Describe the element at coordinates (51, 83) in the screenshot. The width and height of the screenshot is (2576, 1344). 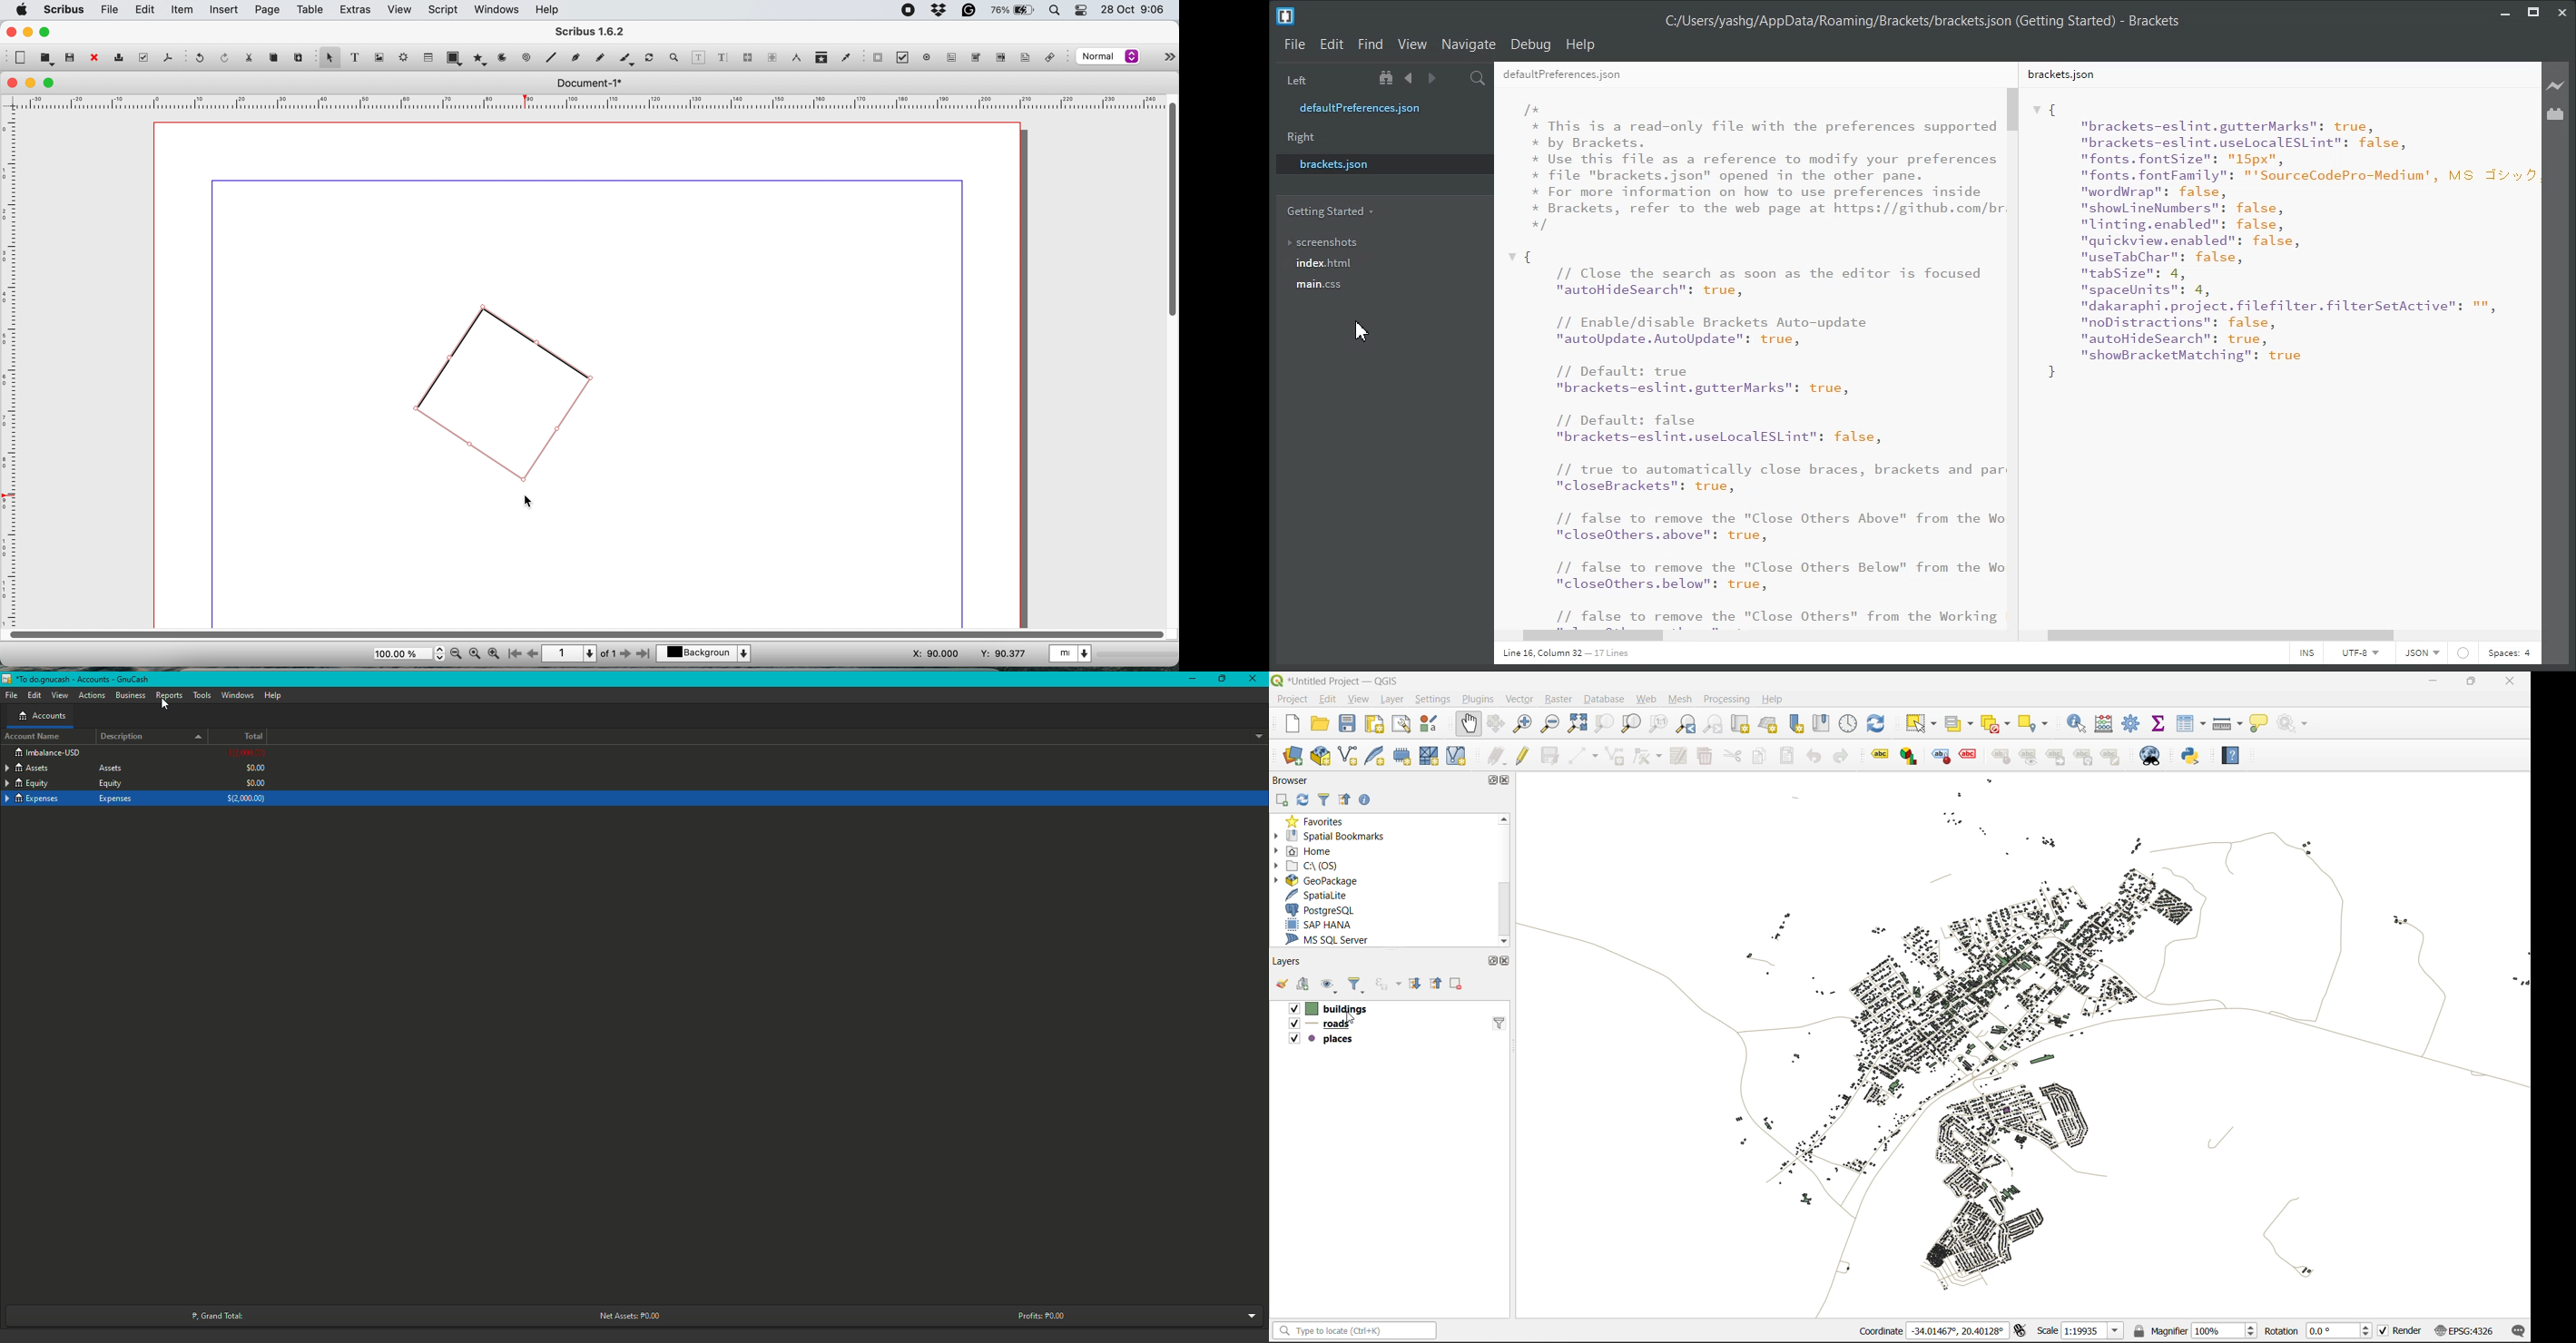
I see `maximise` at that location.